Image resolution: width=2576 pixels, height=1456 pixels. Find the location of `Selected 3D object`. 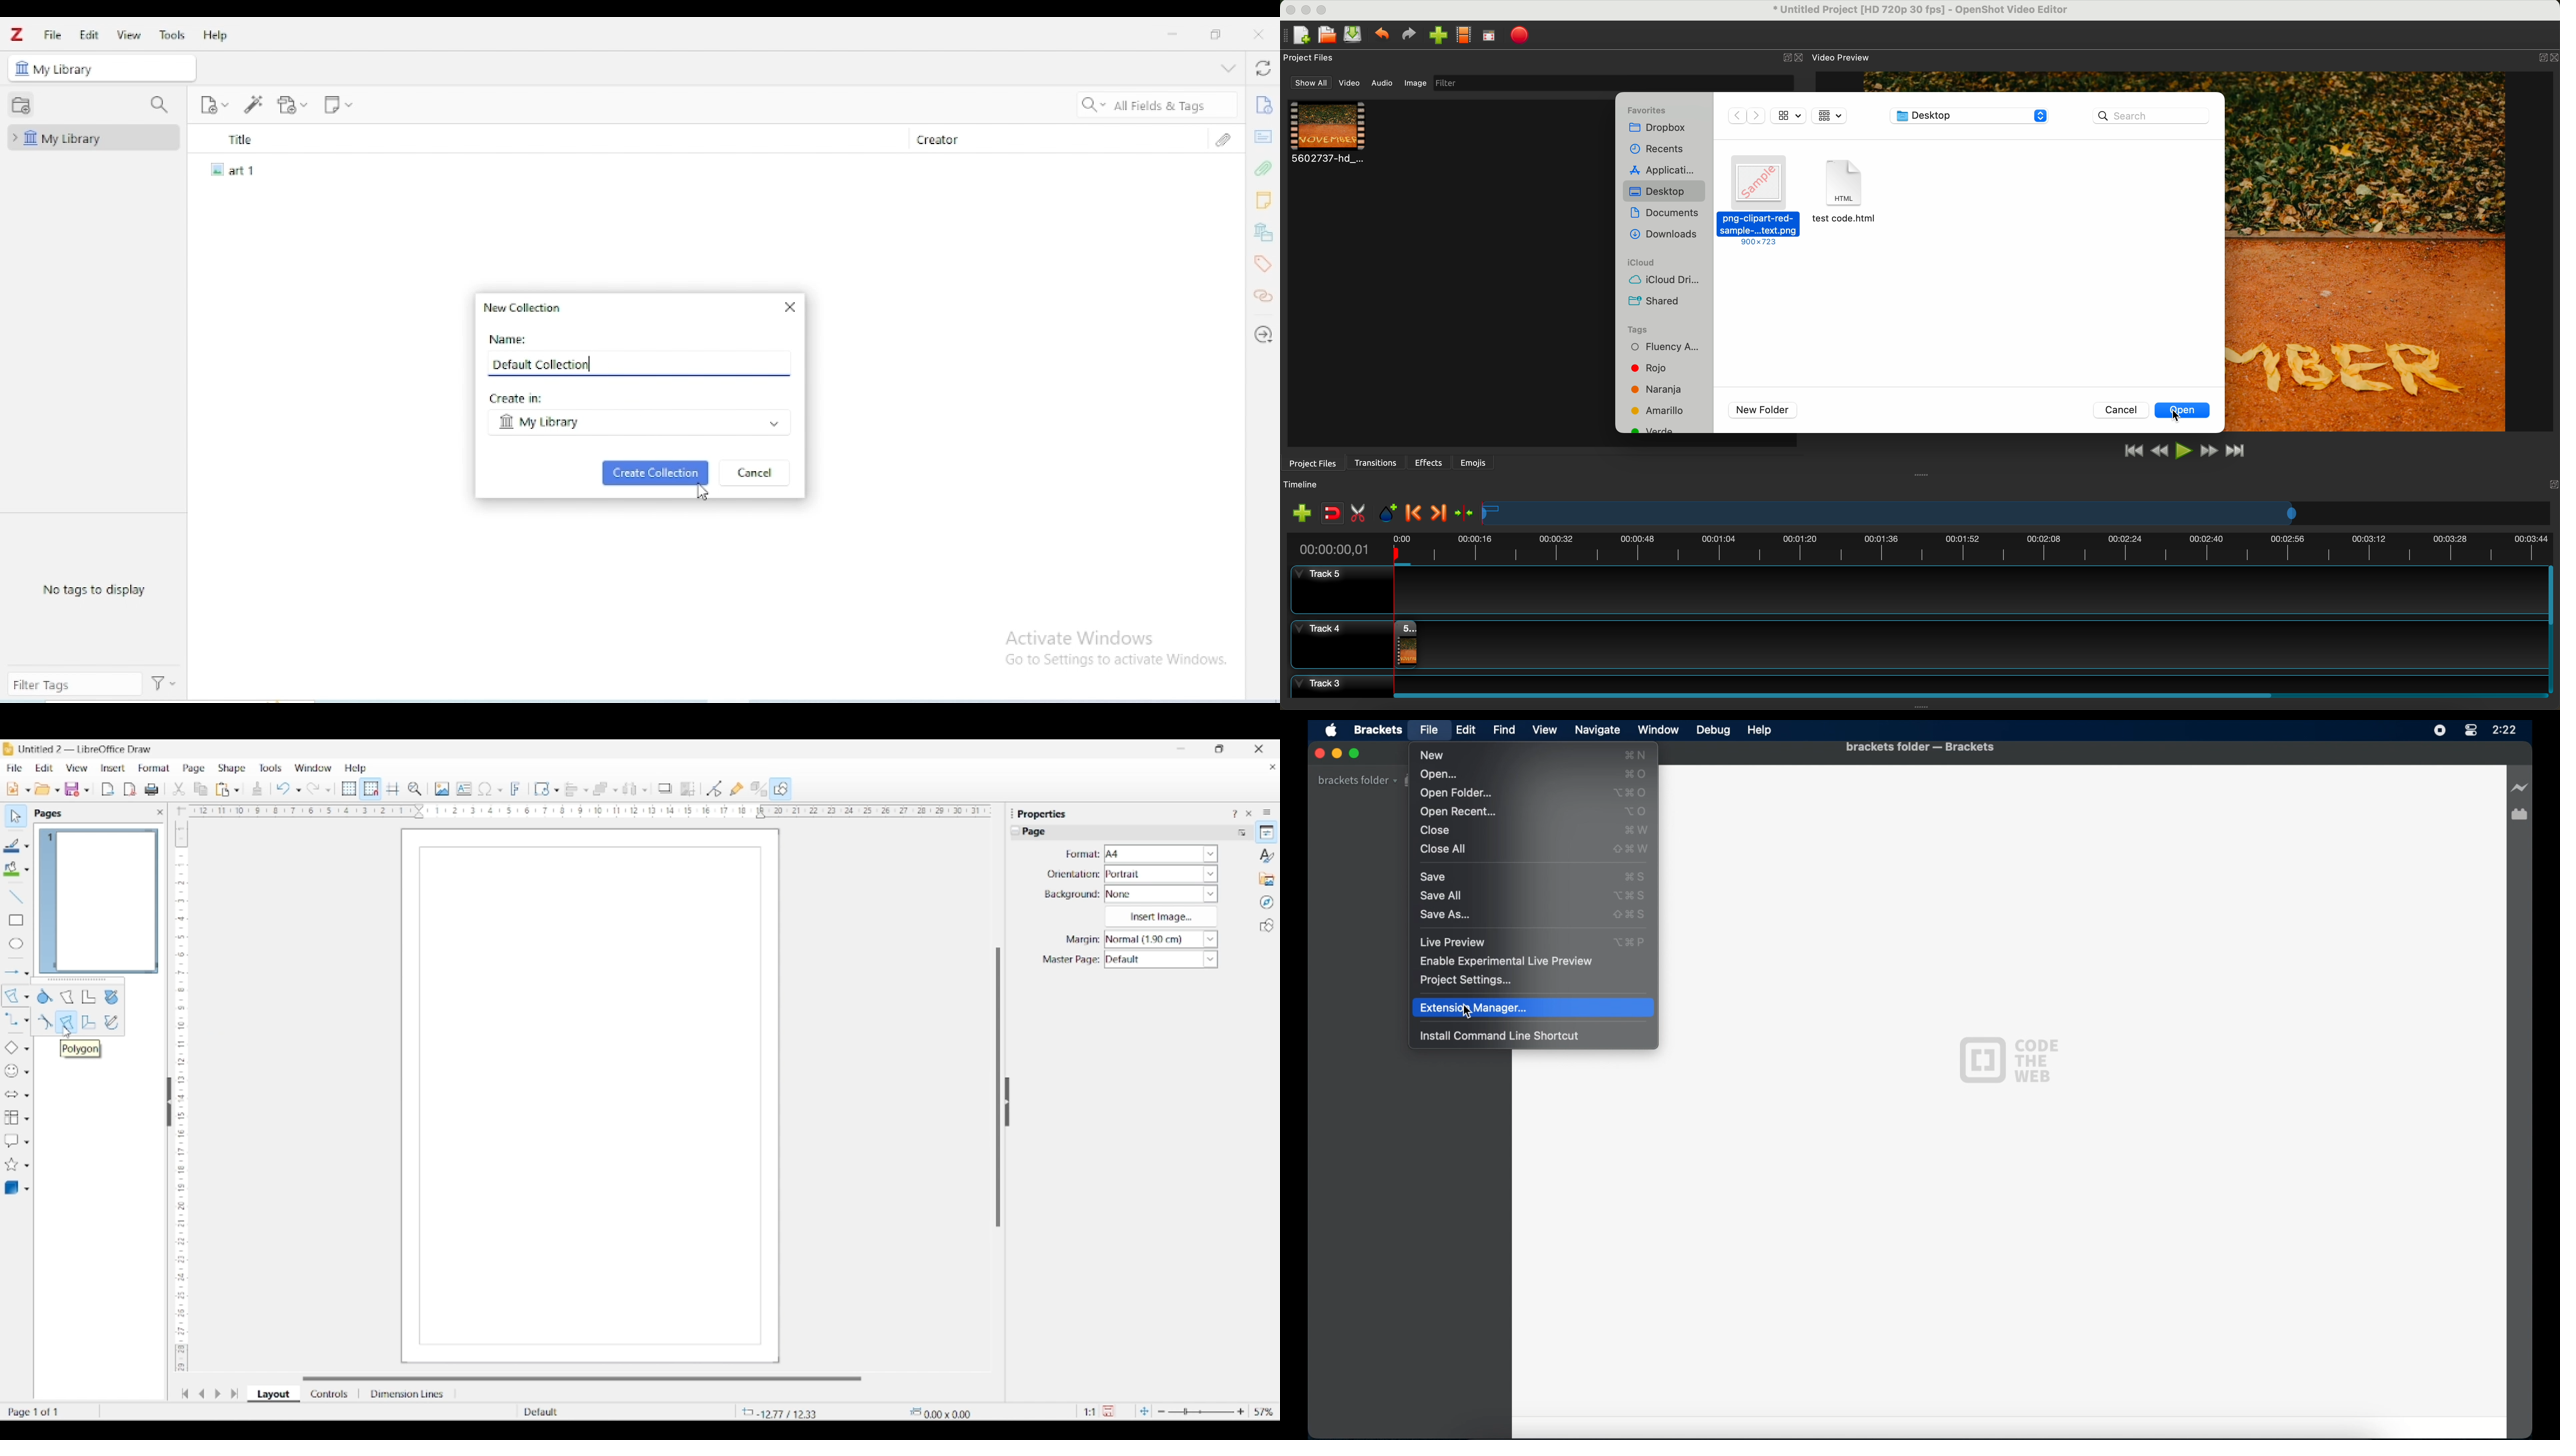

Selected 3D object is located at coordinates (11, 1188).